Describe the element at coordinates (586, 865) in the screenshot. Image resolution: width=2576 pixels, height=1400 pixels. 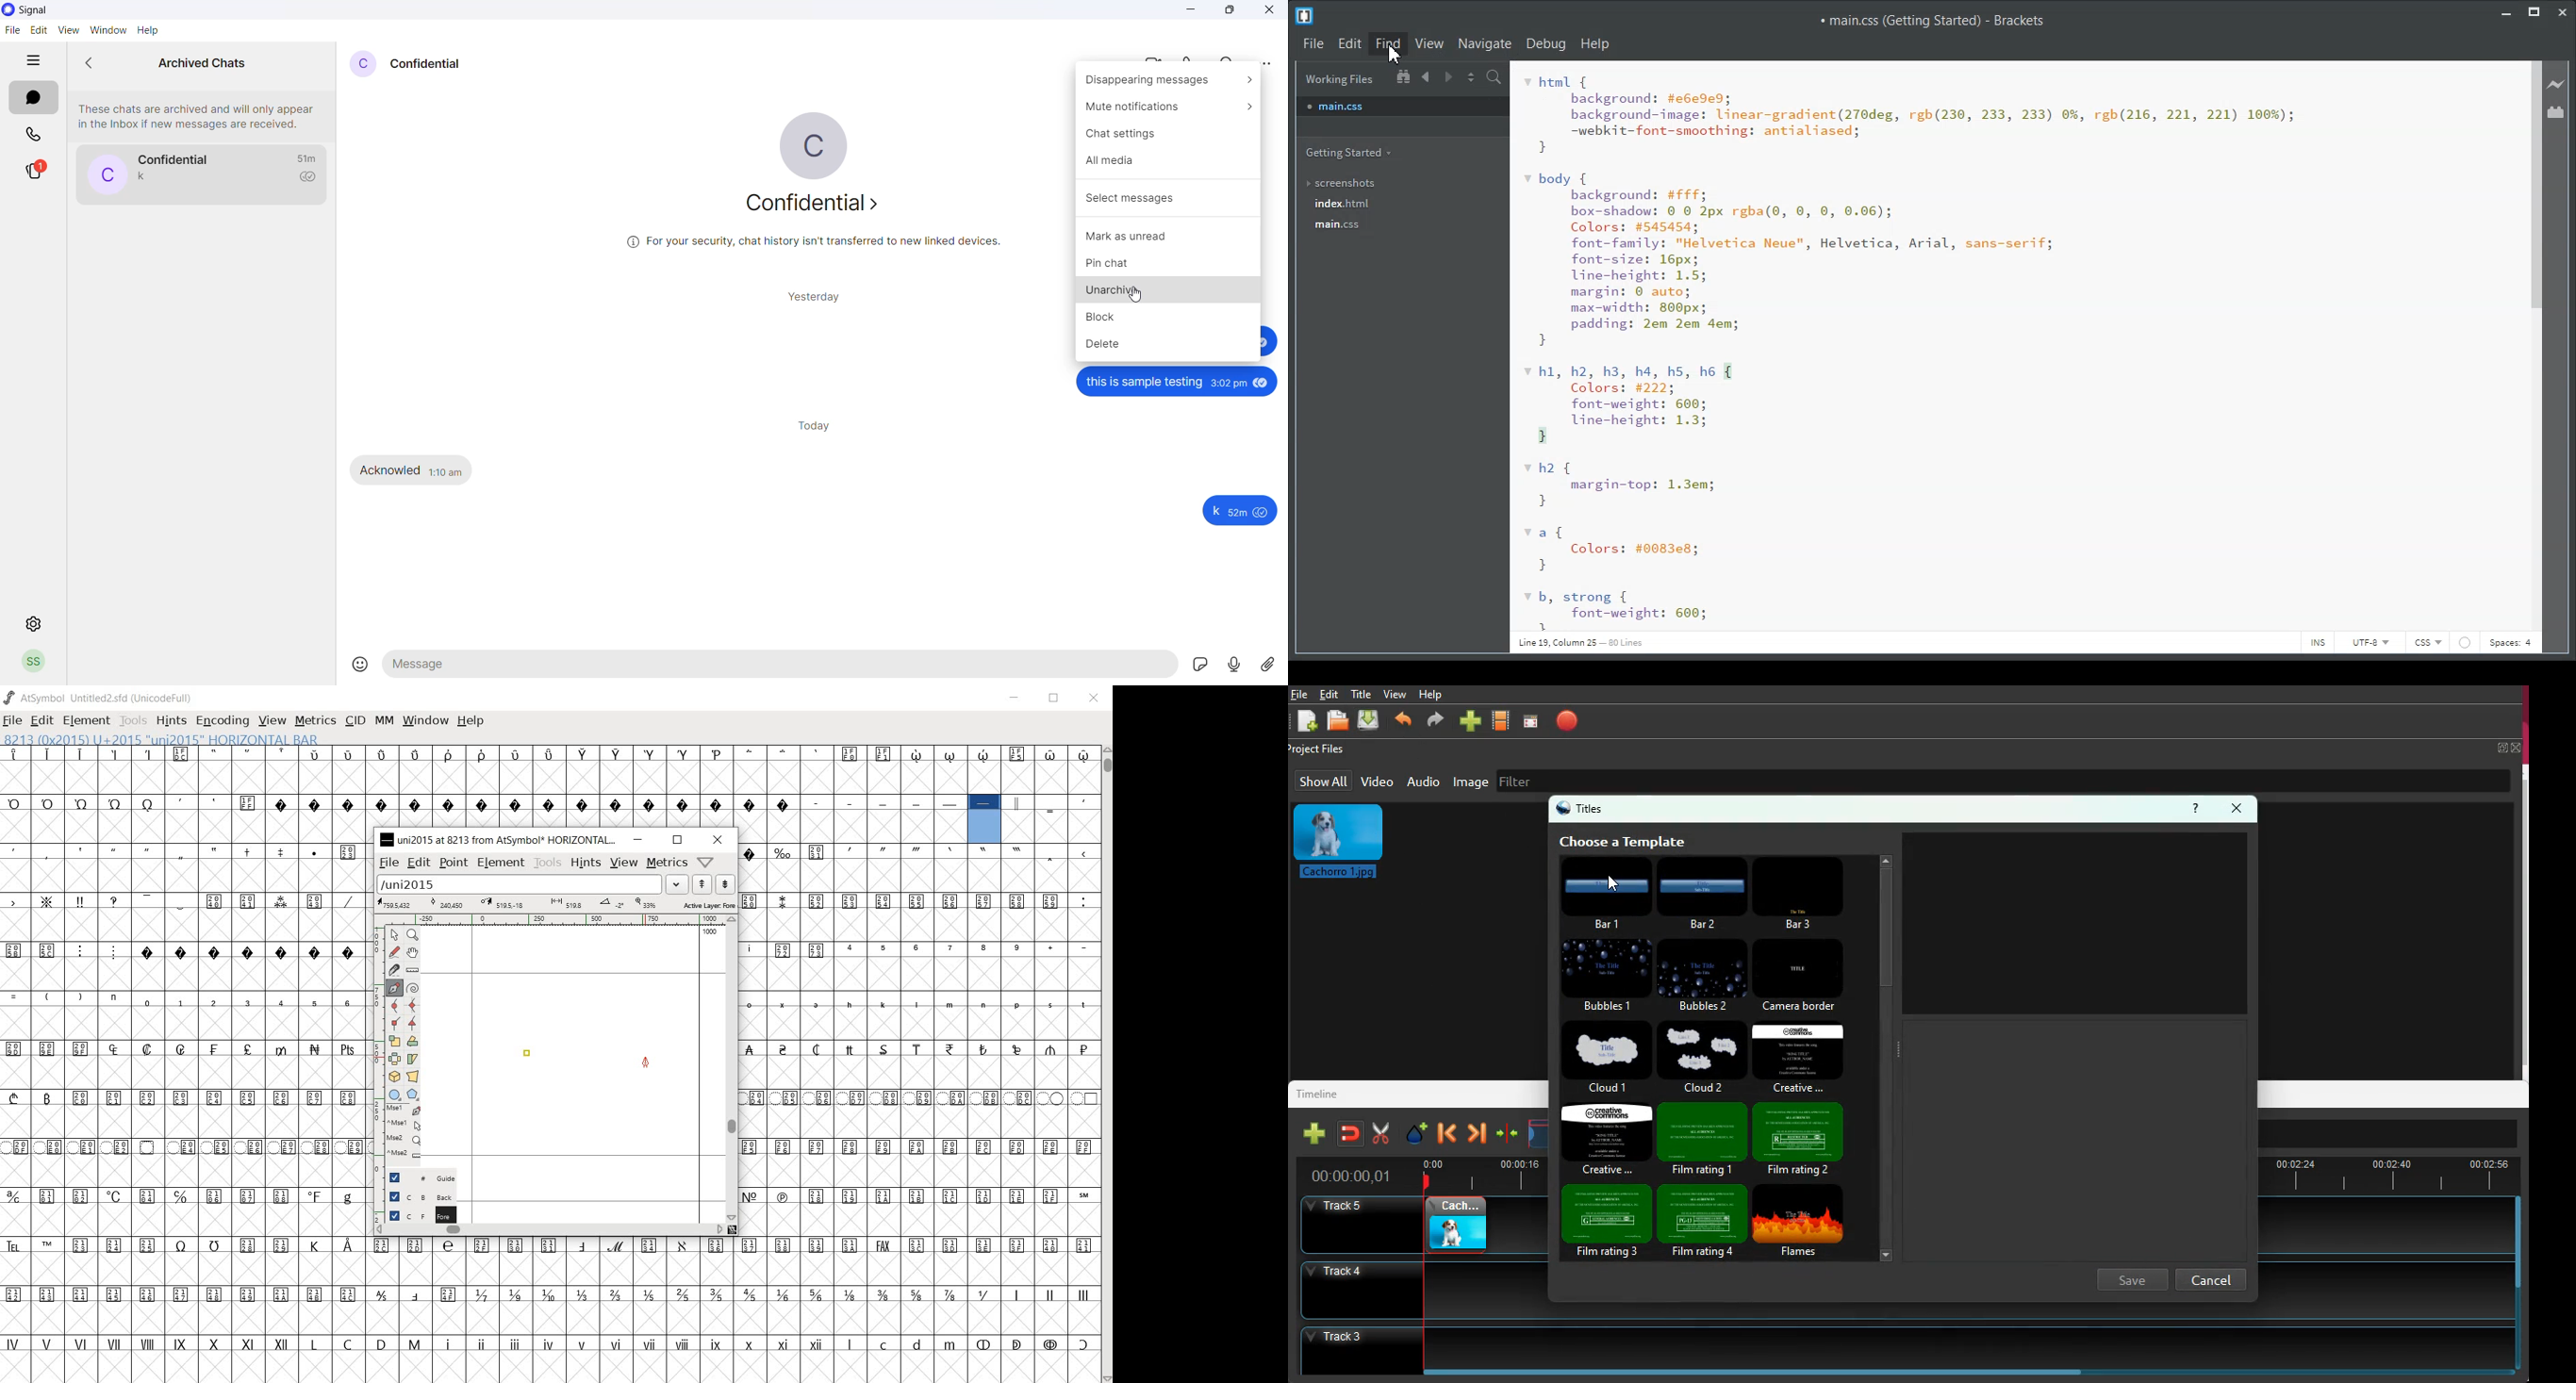
I see `hints` at that location.